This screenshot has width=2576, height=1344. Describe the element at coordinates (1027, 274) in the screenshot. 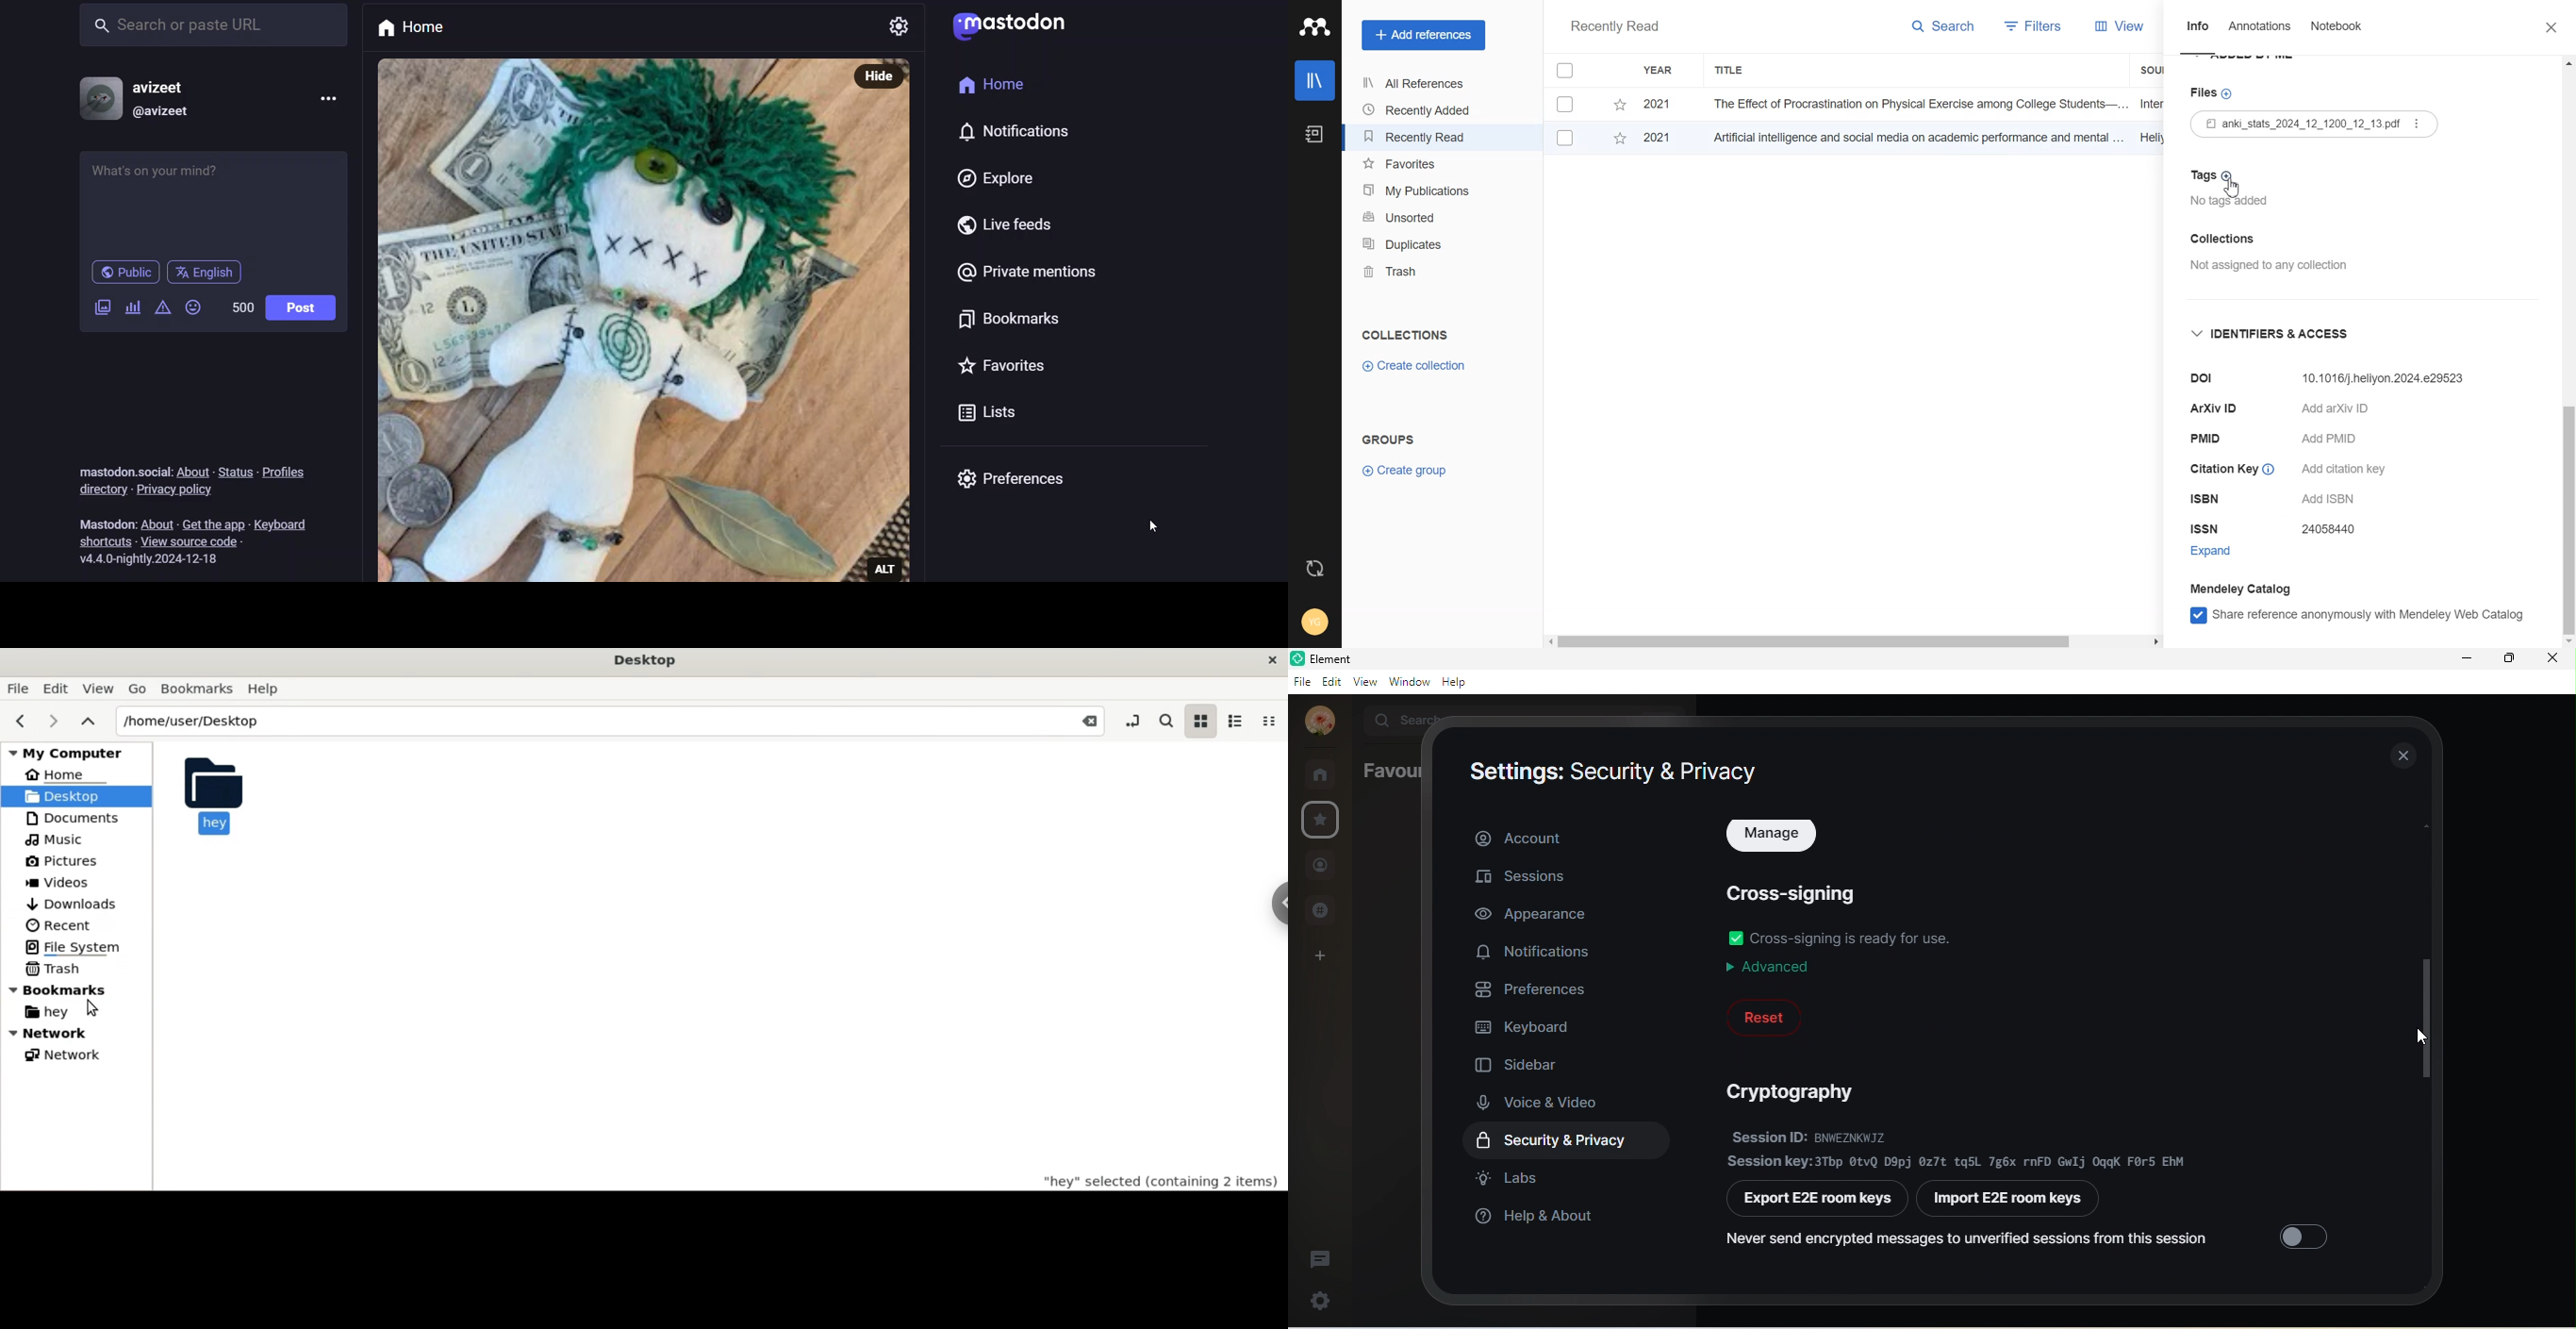

I see `private mentions` at that location.